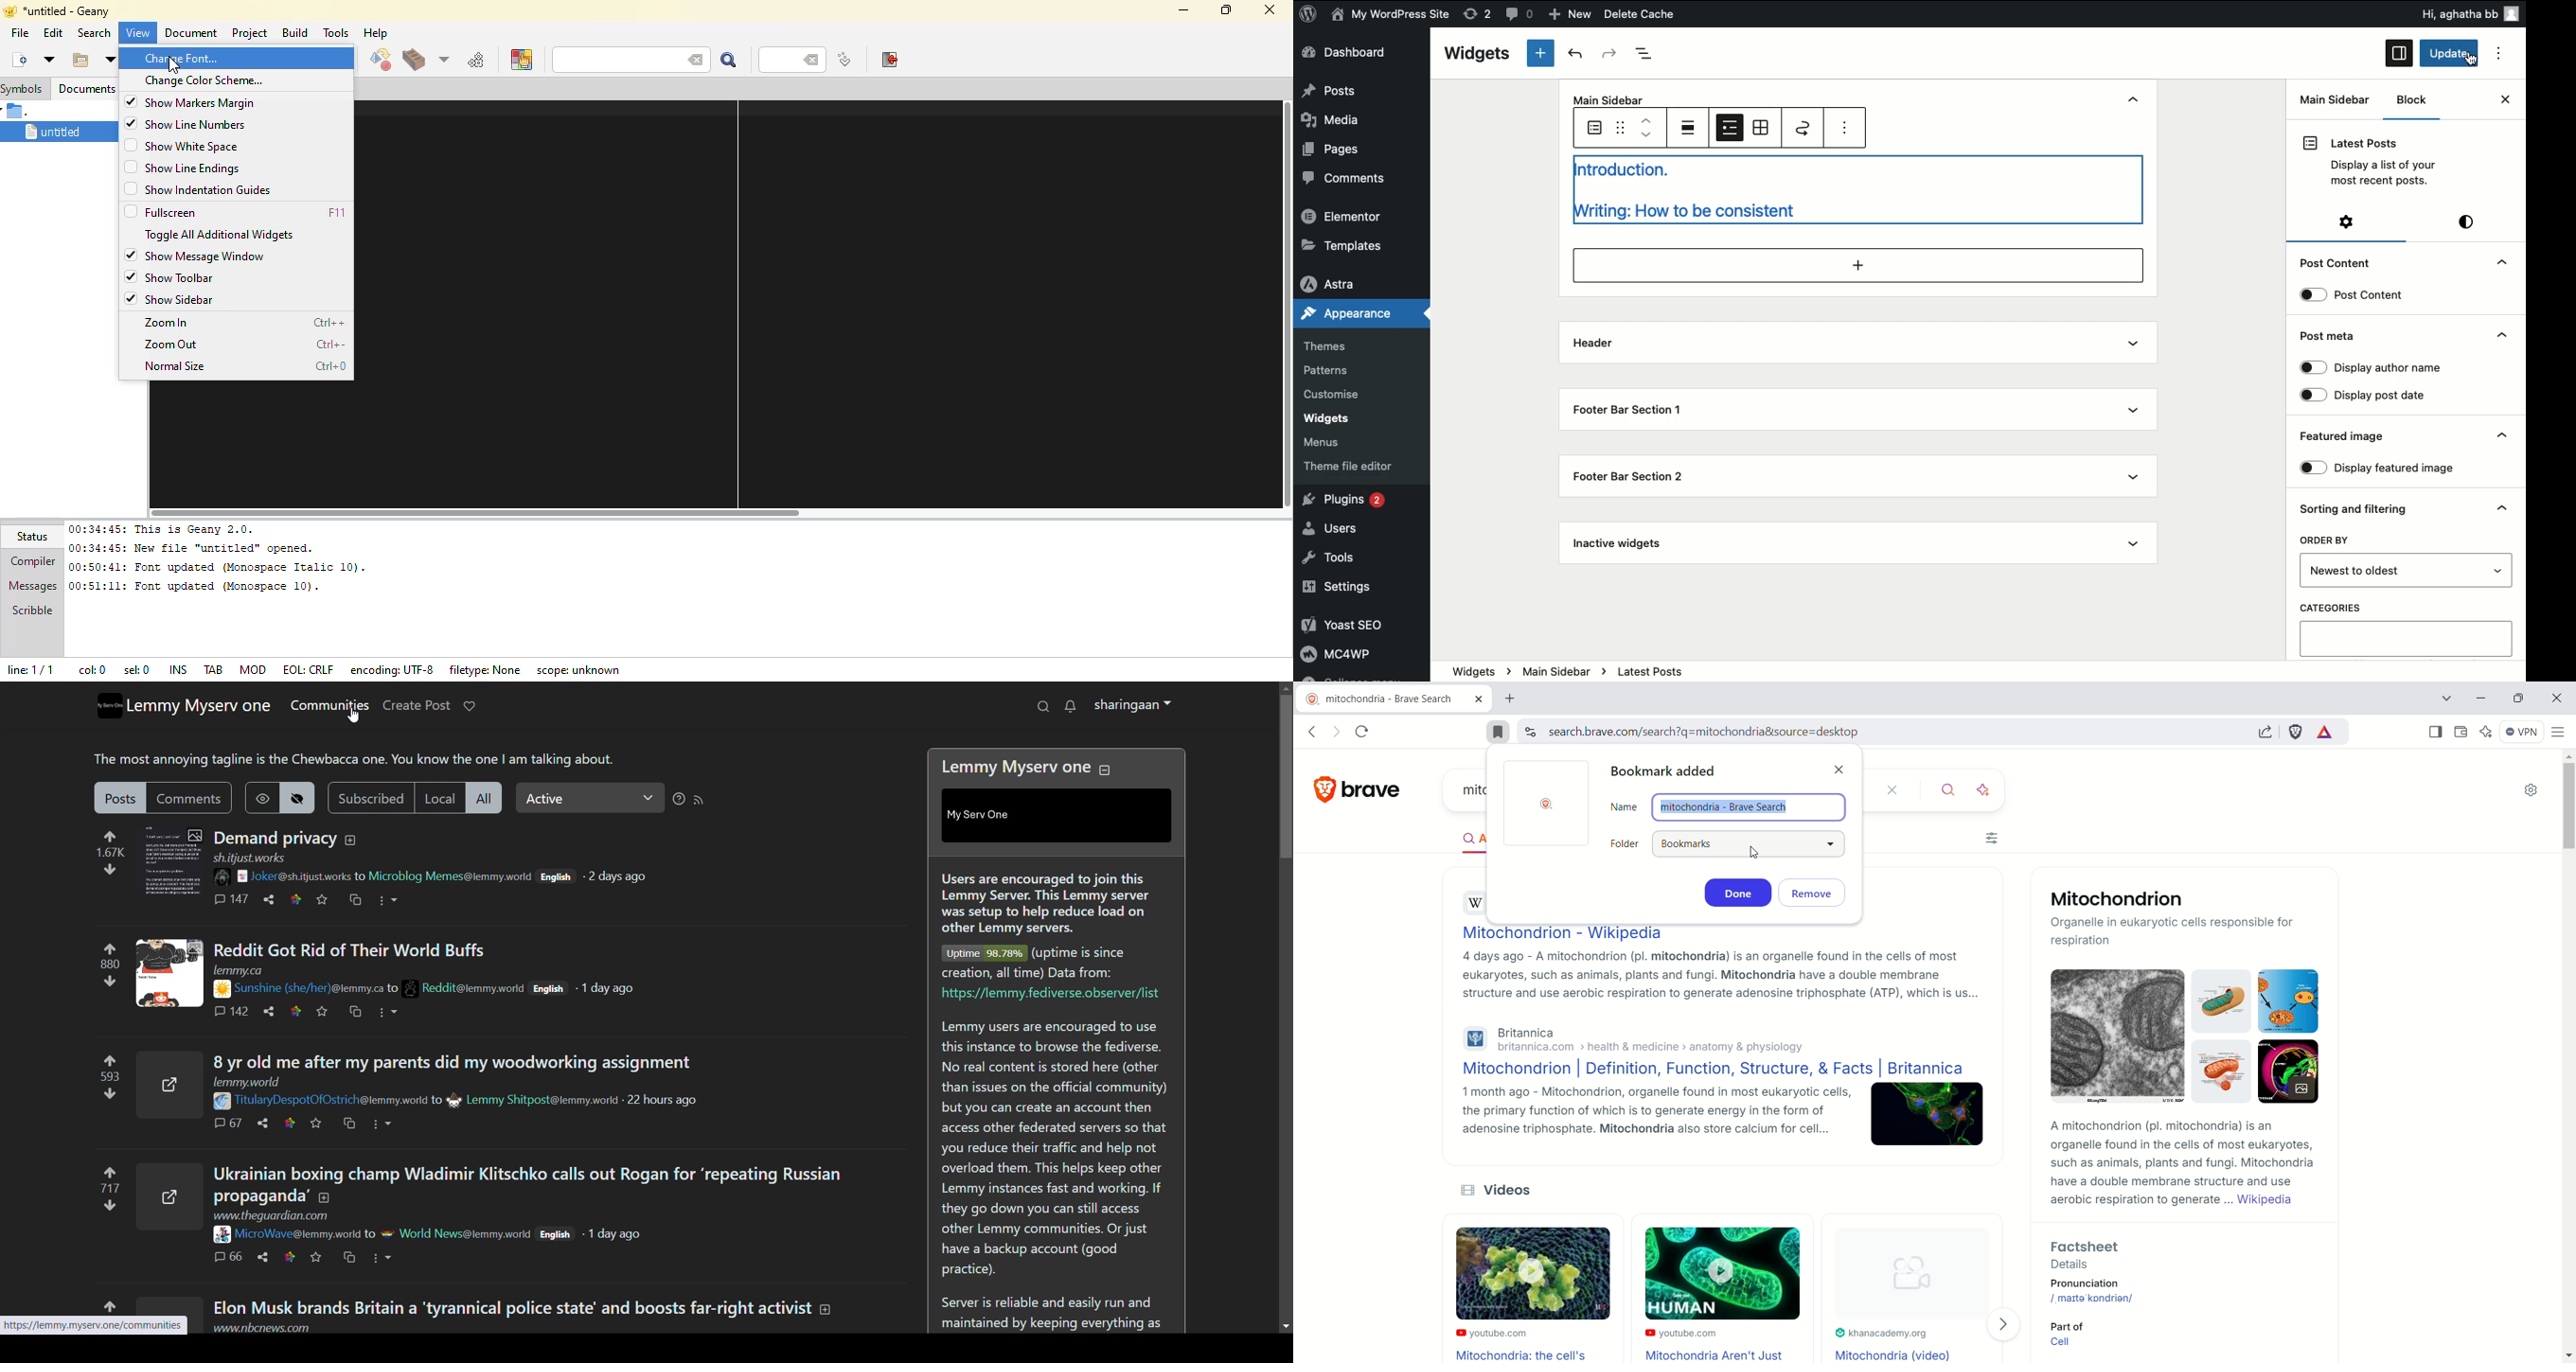 This screenshot has width=2576, height=1372. Describe the element at coordinates (110, 945) in the screenshot. I see `upvote` at that location.